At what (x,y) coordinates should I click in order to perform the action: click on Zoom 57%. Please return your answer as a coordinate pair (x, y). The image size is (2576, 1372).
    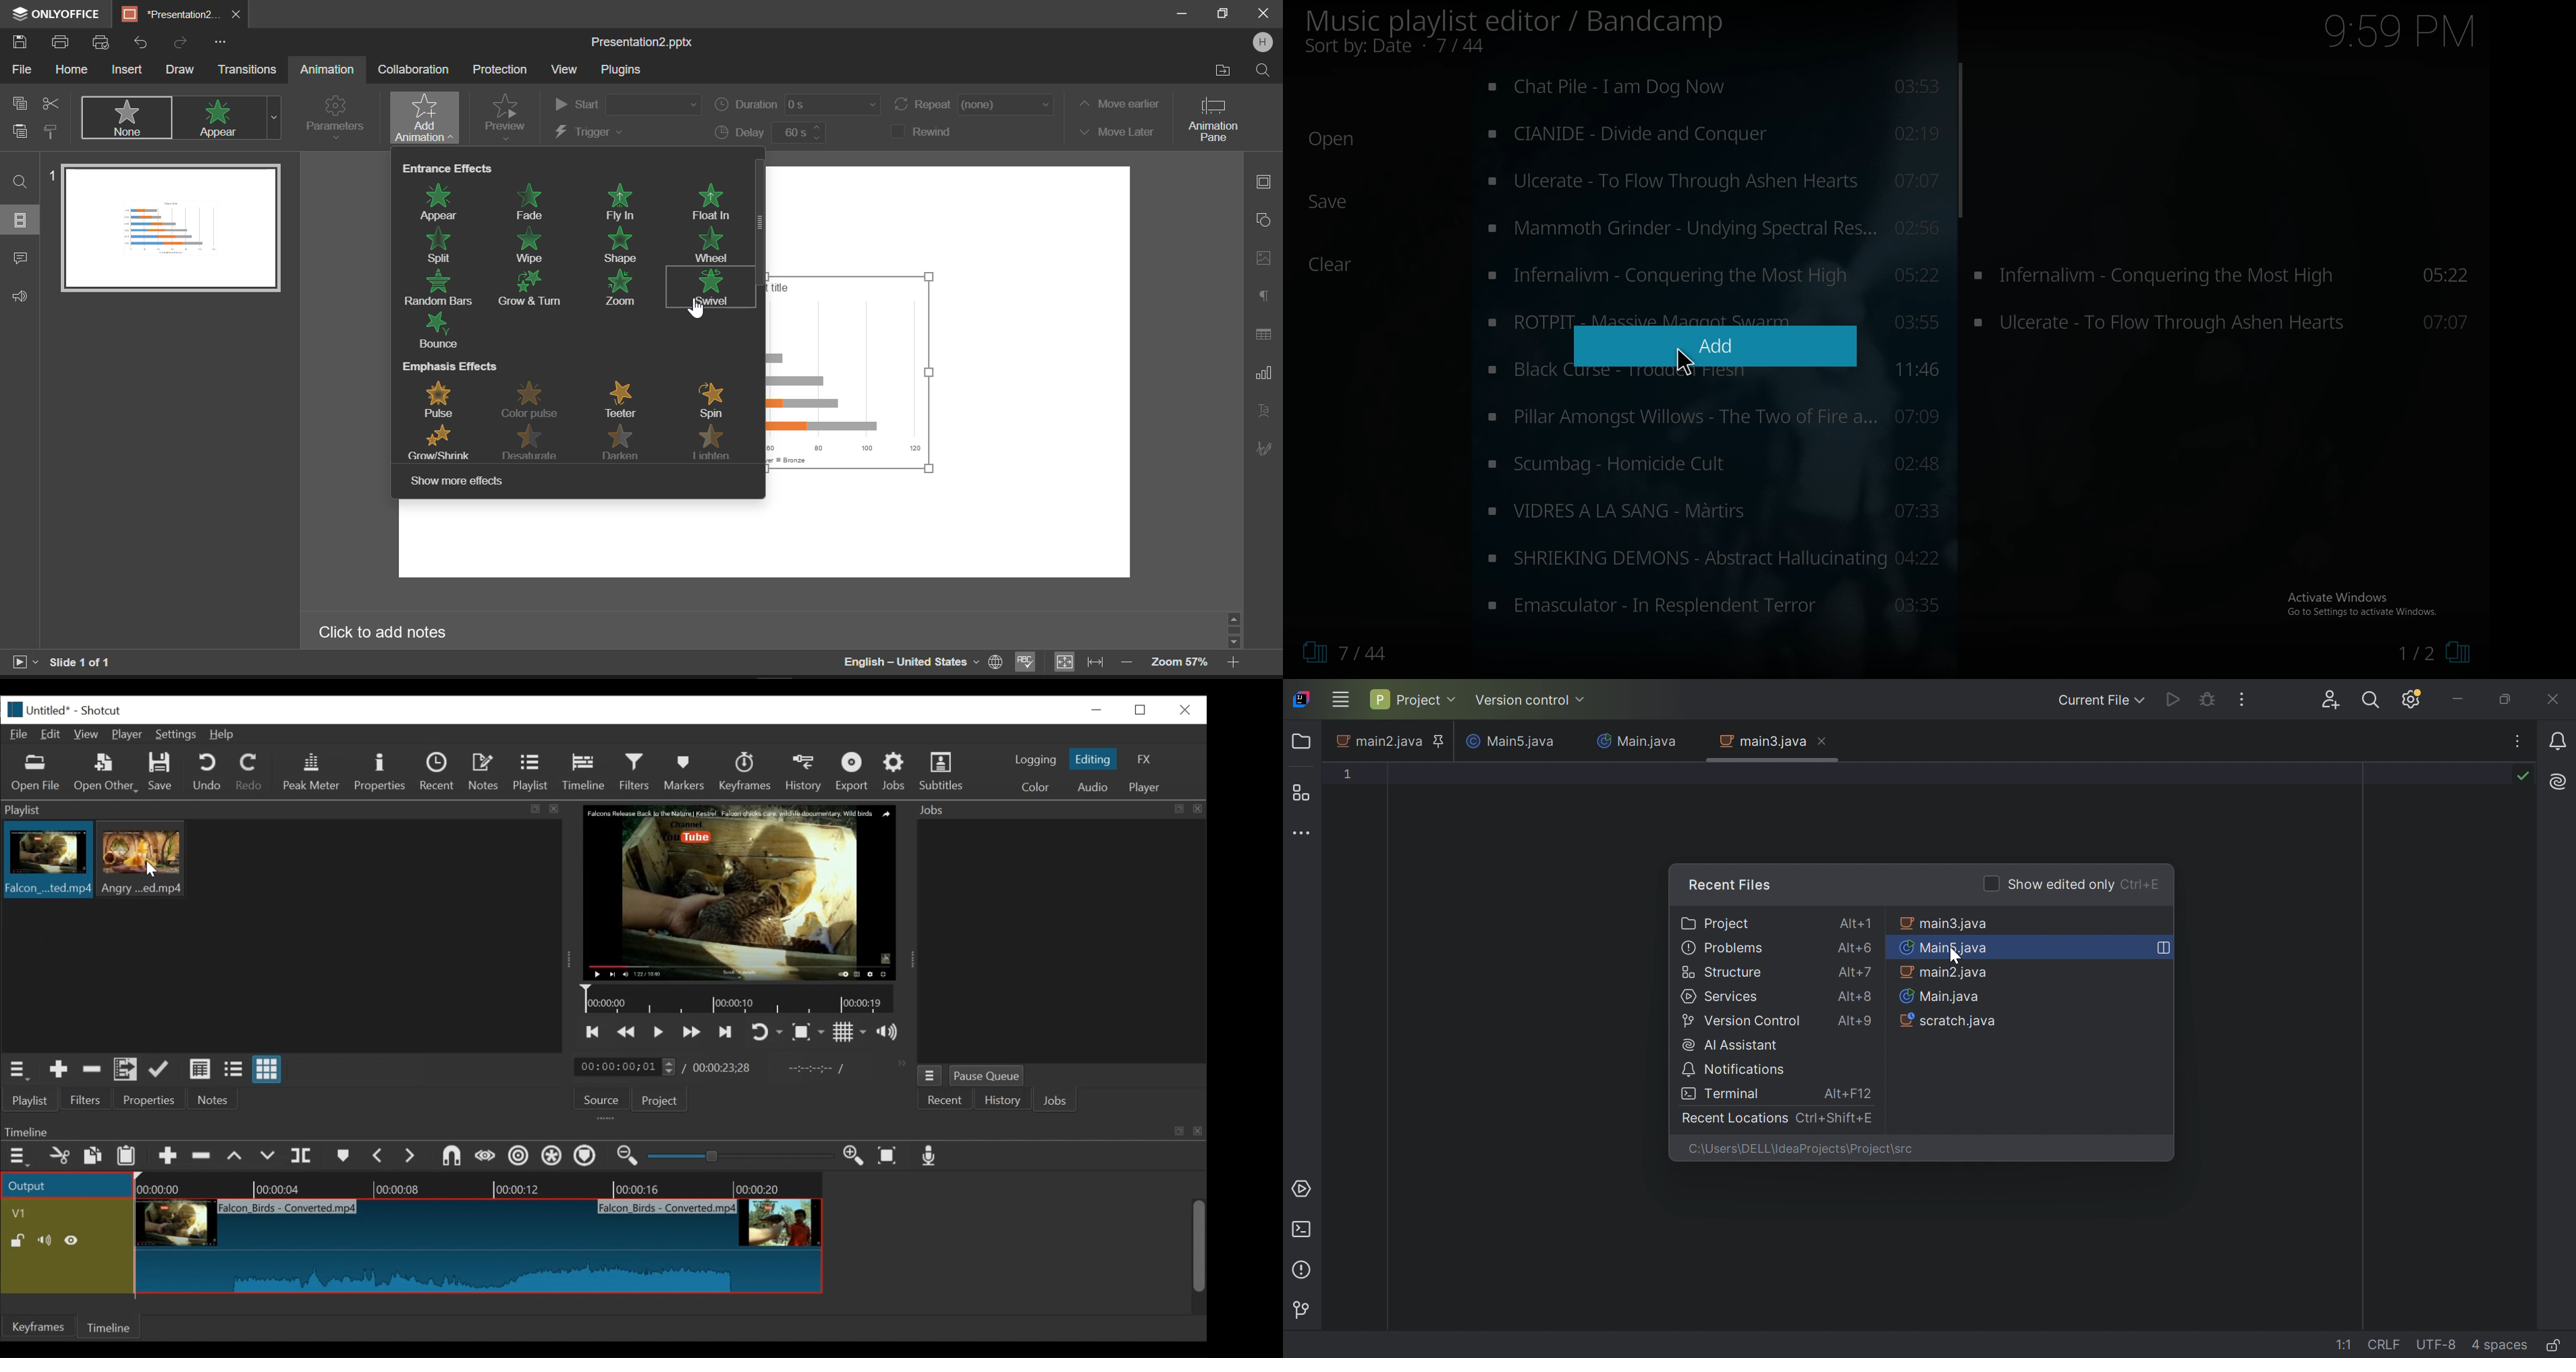
    Looking at the image, I should click on (1179, 662).